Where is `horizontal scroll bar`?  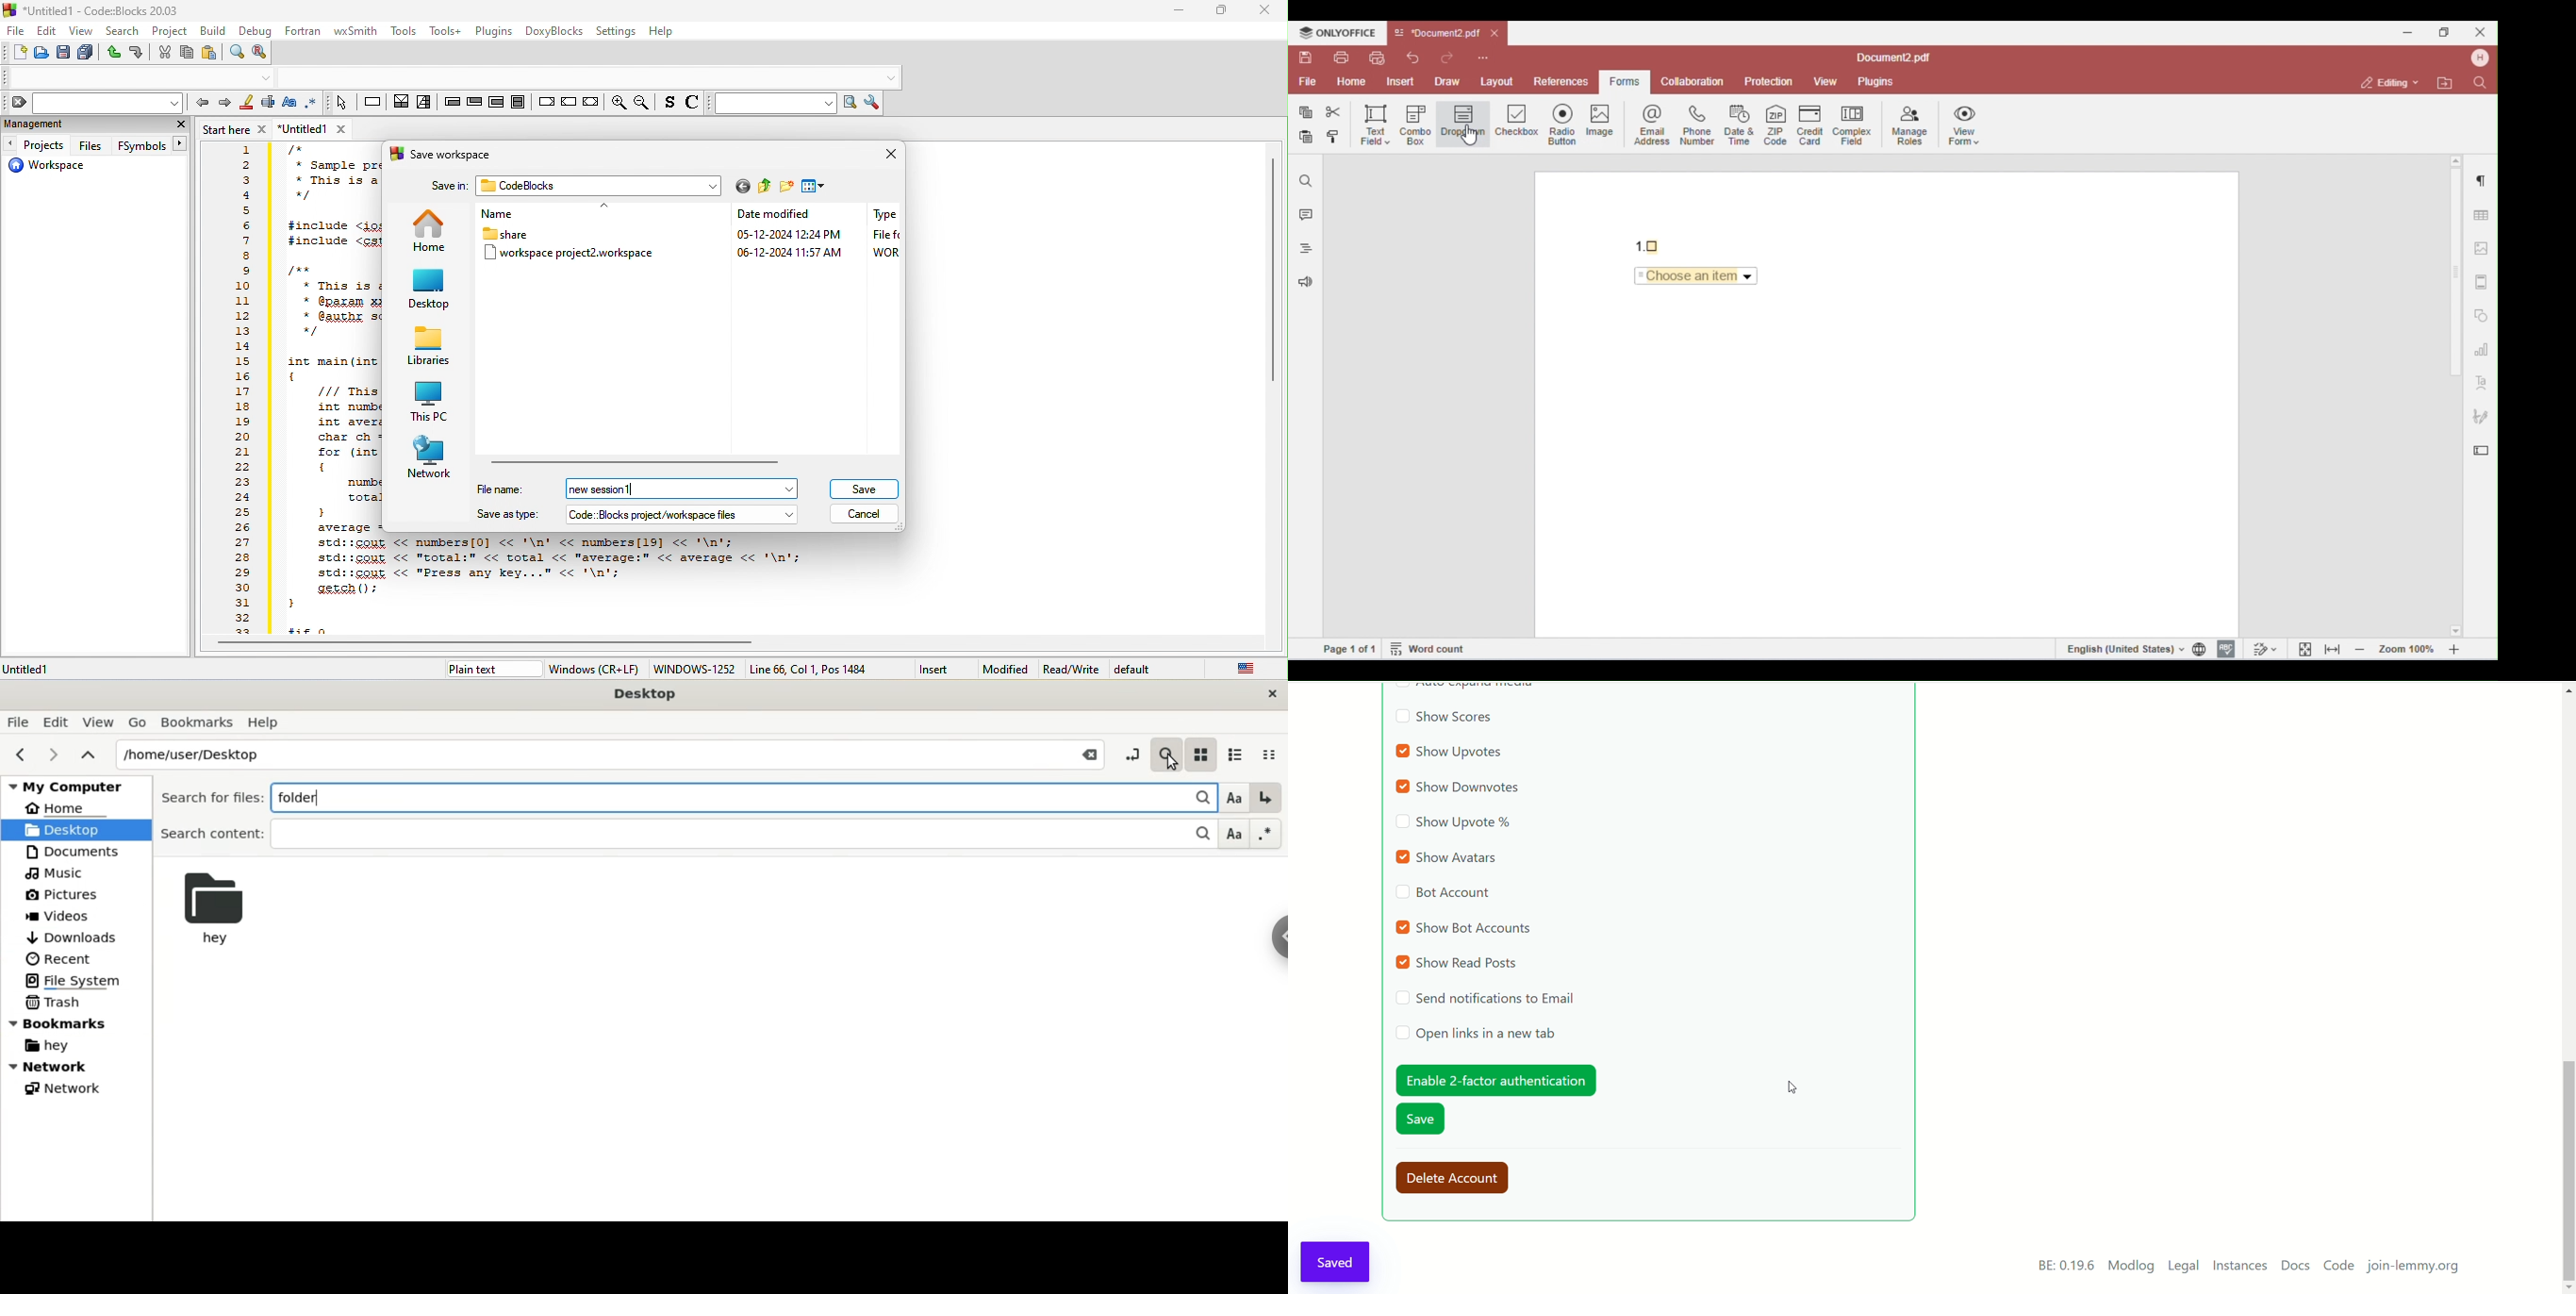
horizontal scroll bar is located at coordinates (497, 644).